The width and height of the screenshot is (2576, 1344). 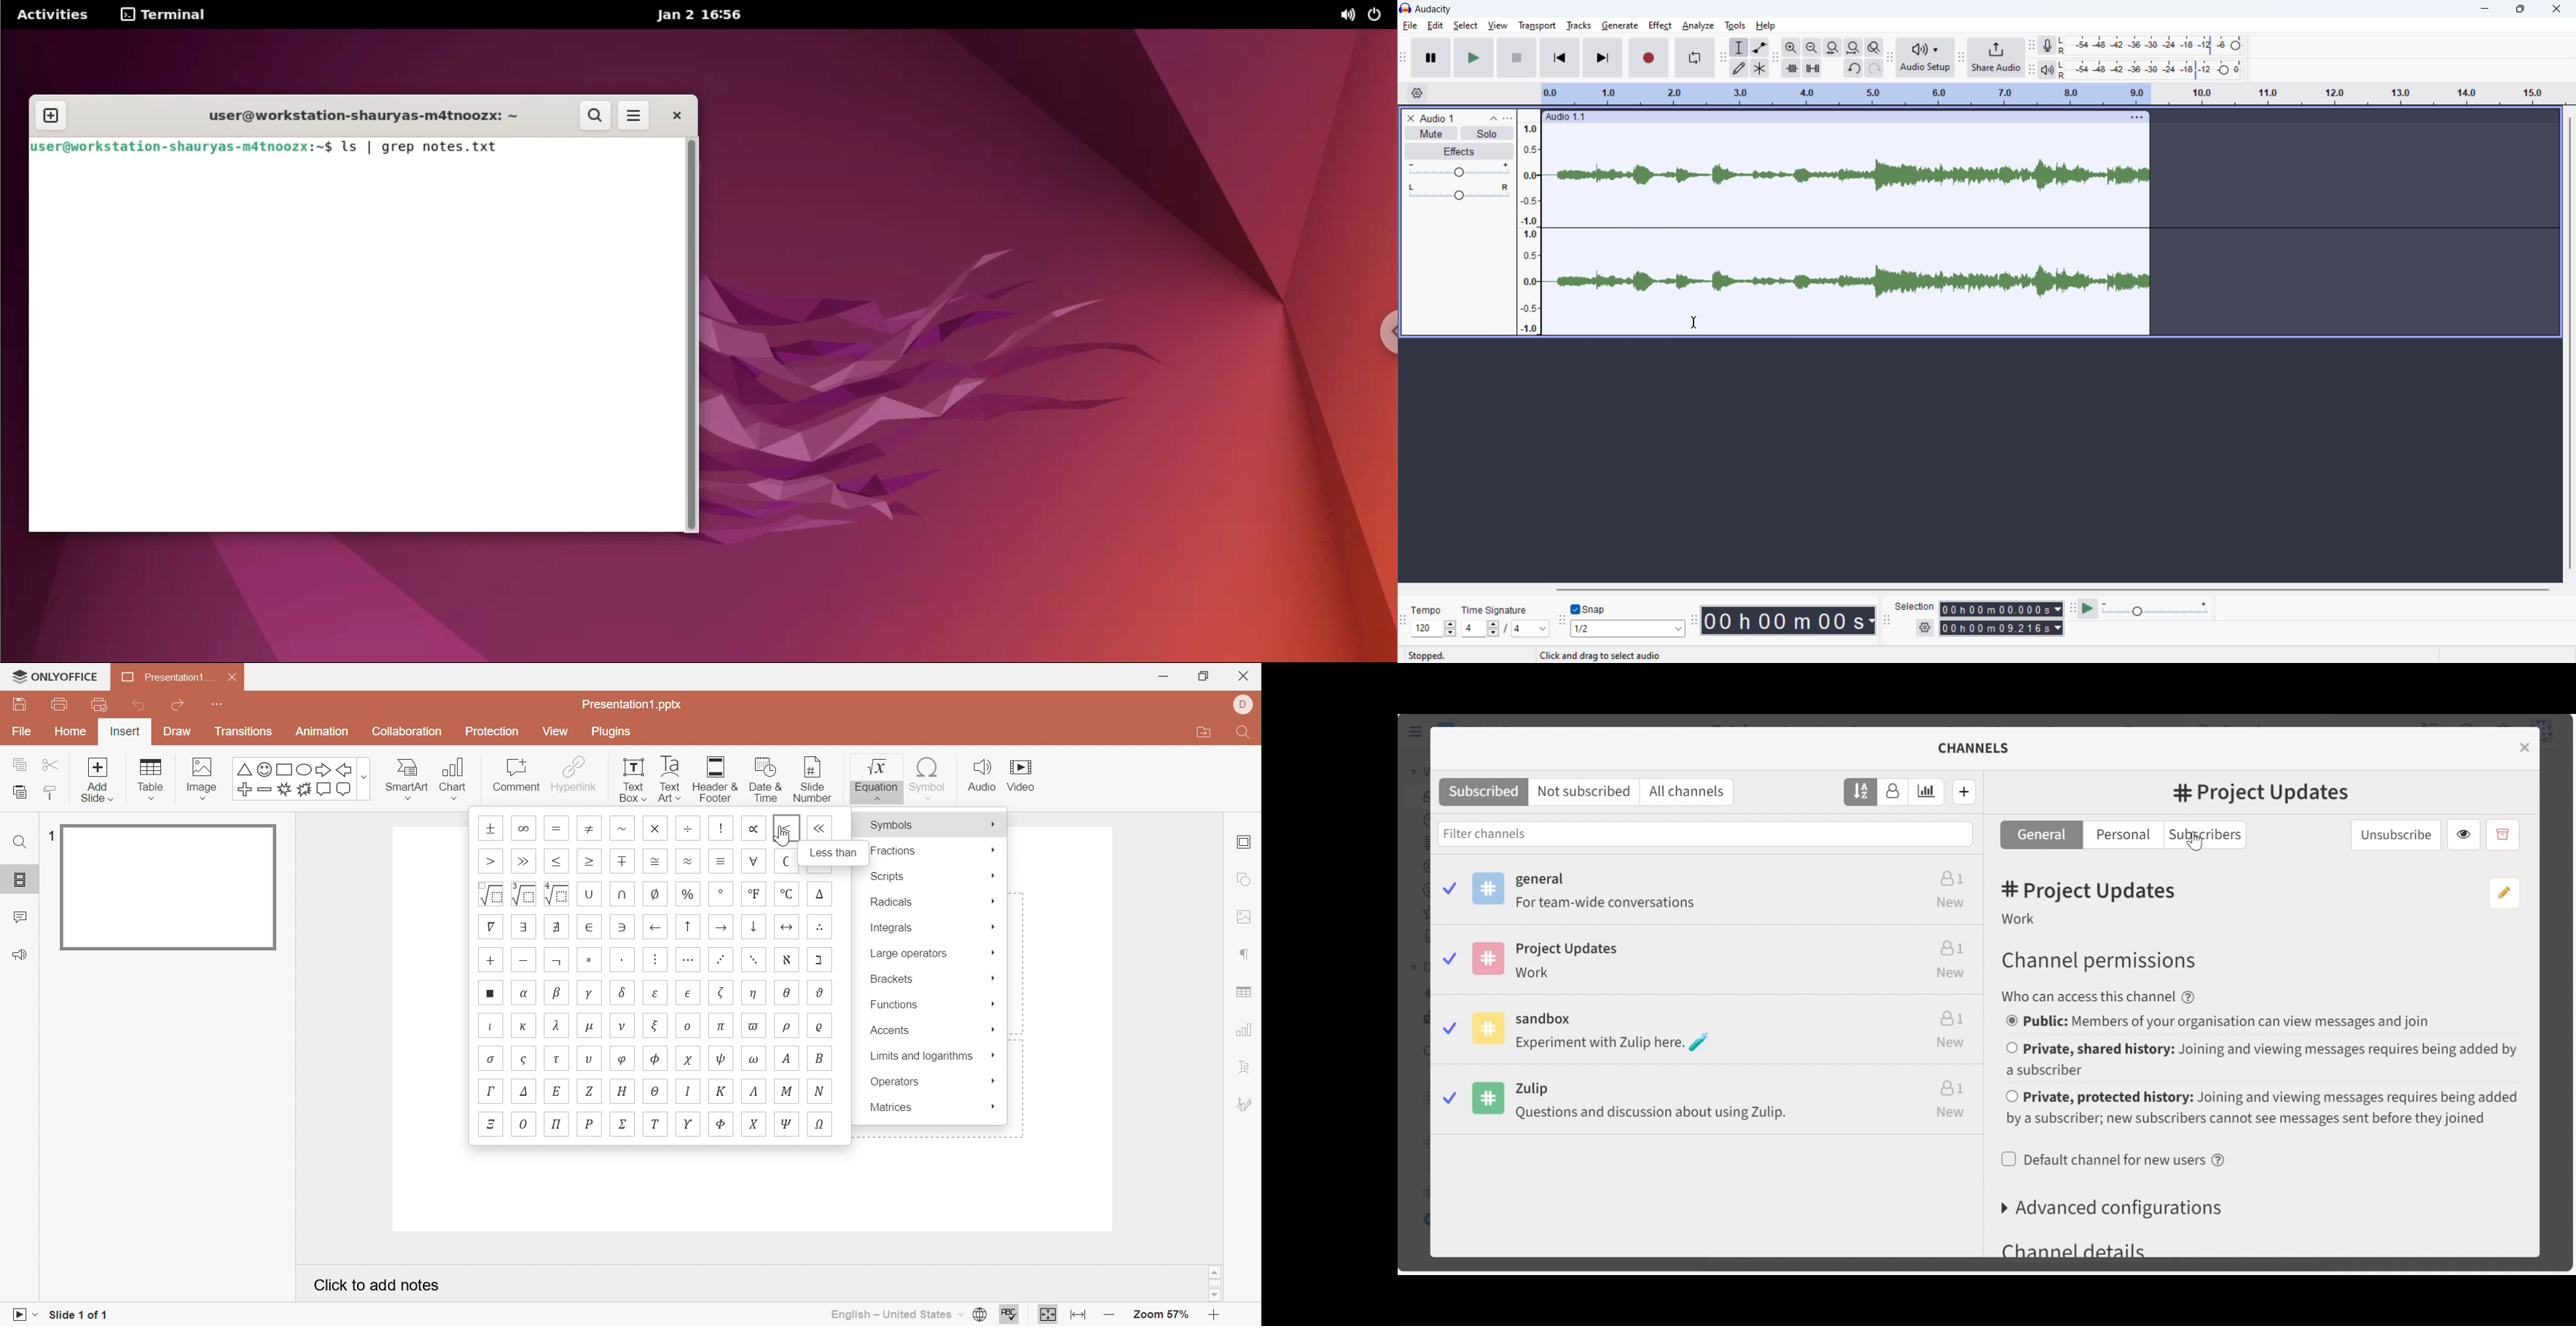 What do you see at coordinates (1776, 58) in the screenshot?
I see `edit toolbar` at bounding box center [1776, 58].